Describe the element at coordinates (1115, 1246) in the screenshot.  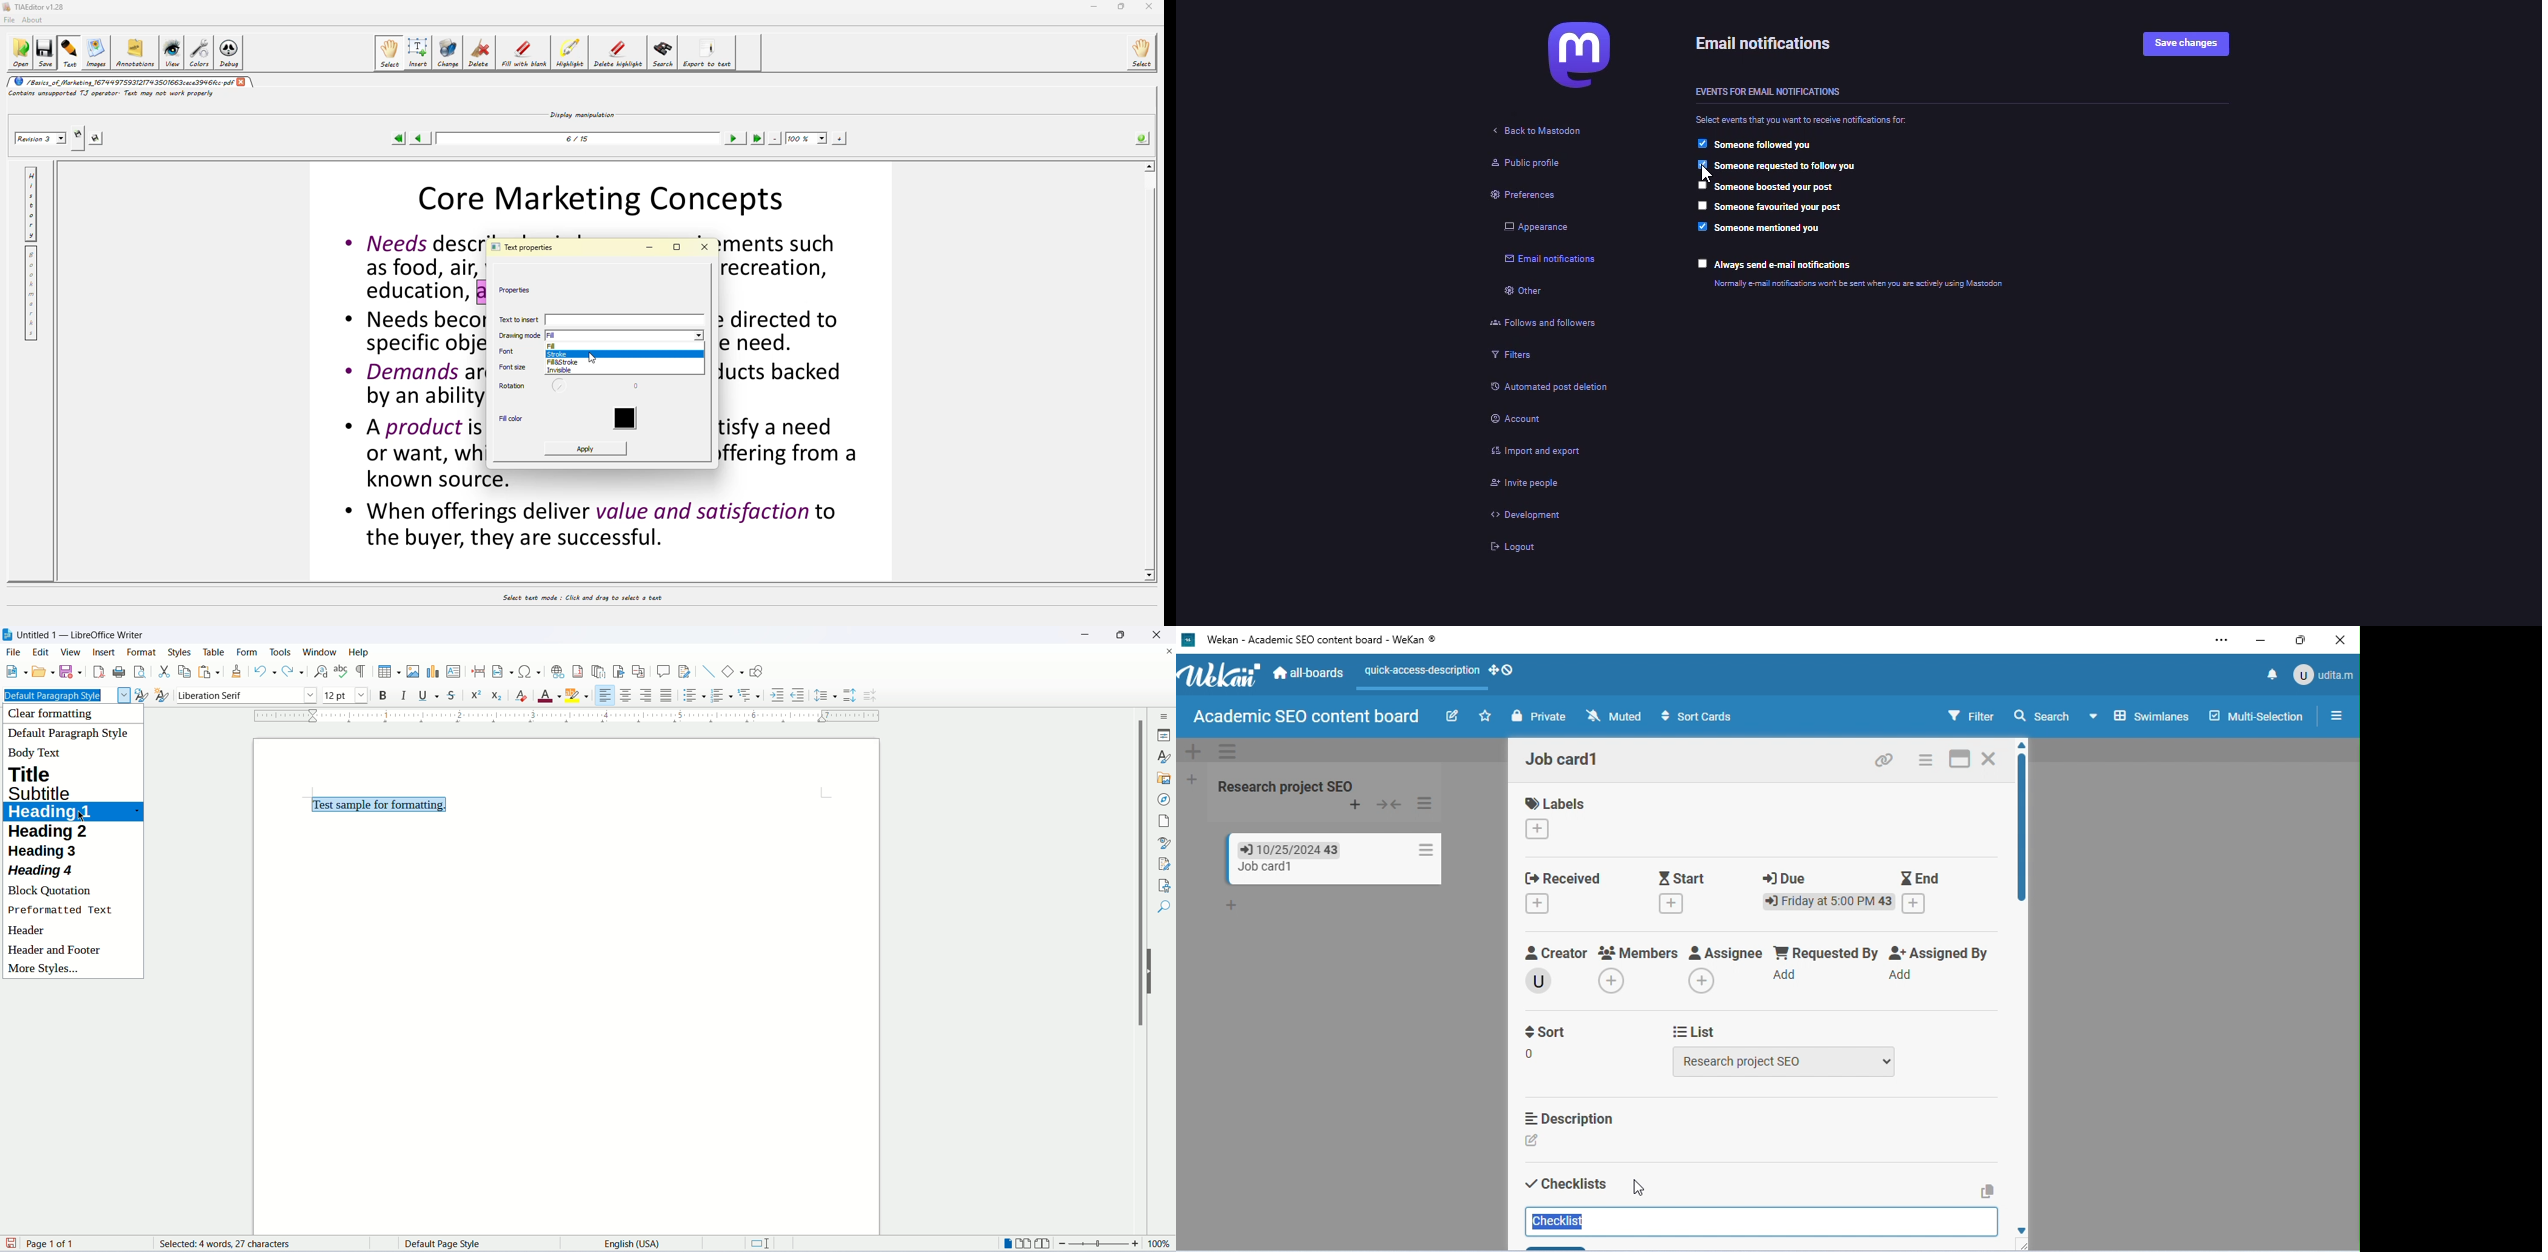
I see `zoom factor` at that location.